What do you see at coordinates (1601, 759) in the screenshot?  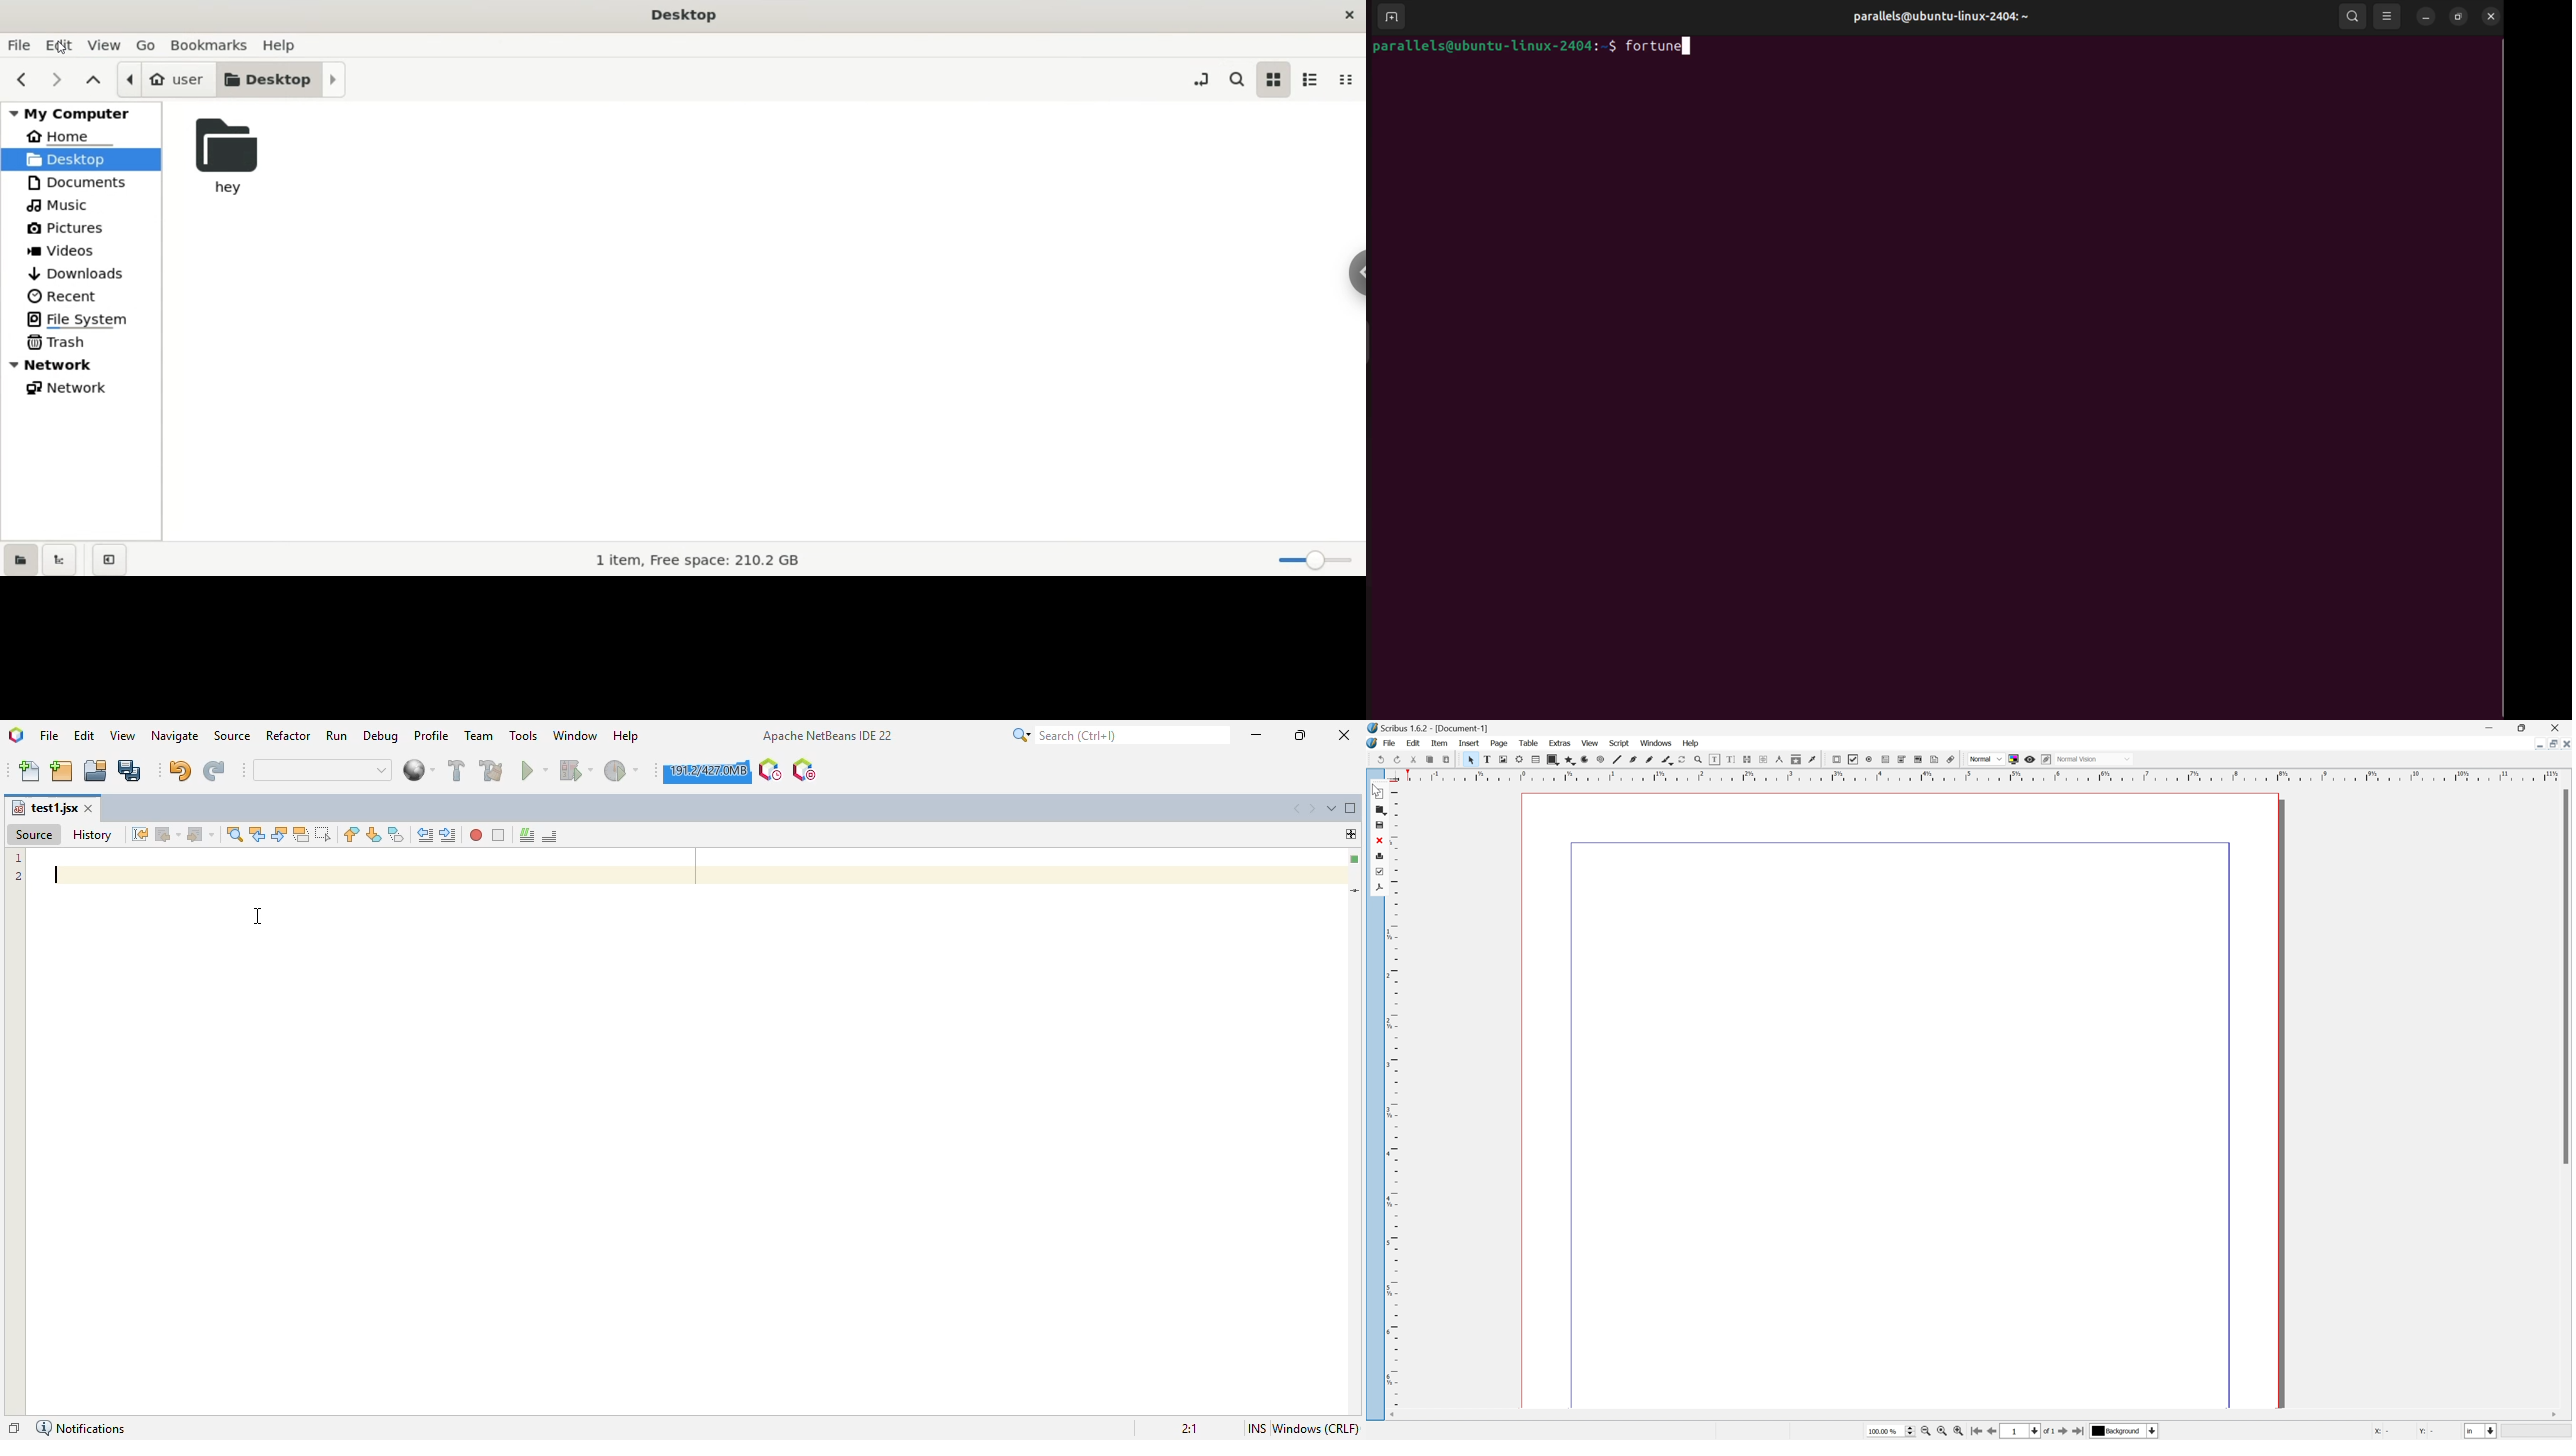 I see `text frame` at bounding box center [1601, 759].